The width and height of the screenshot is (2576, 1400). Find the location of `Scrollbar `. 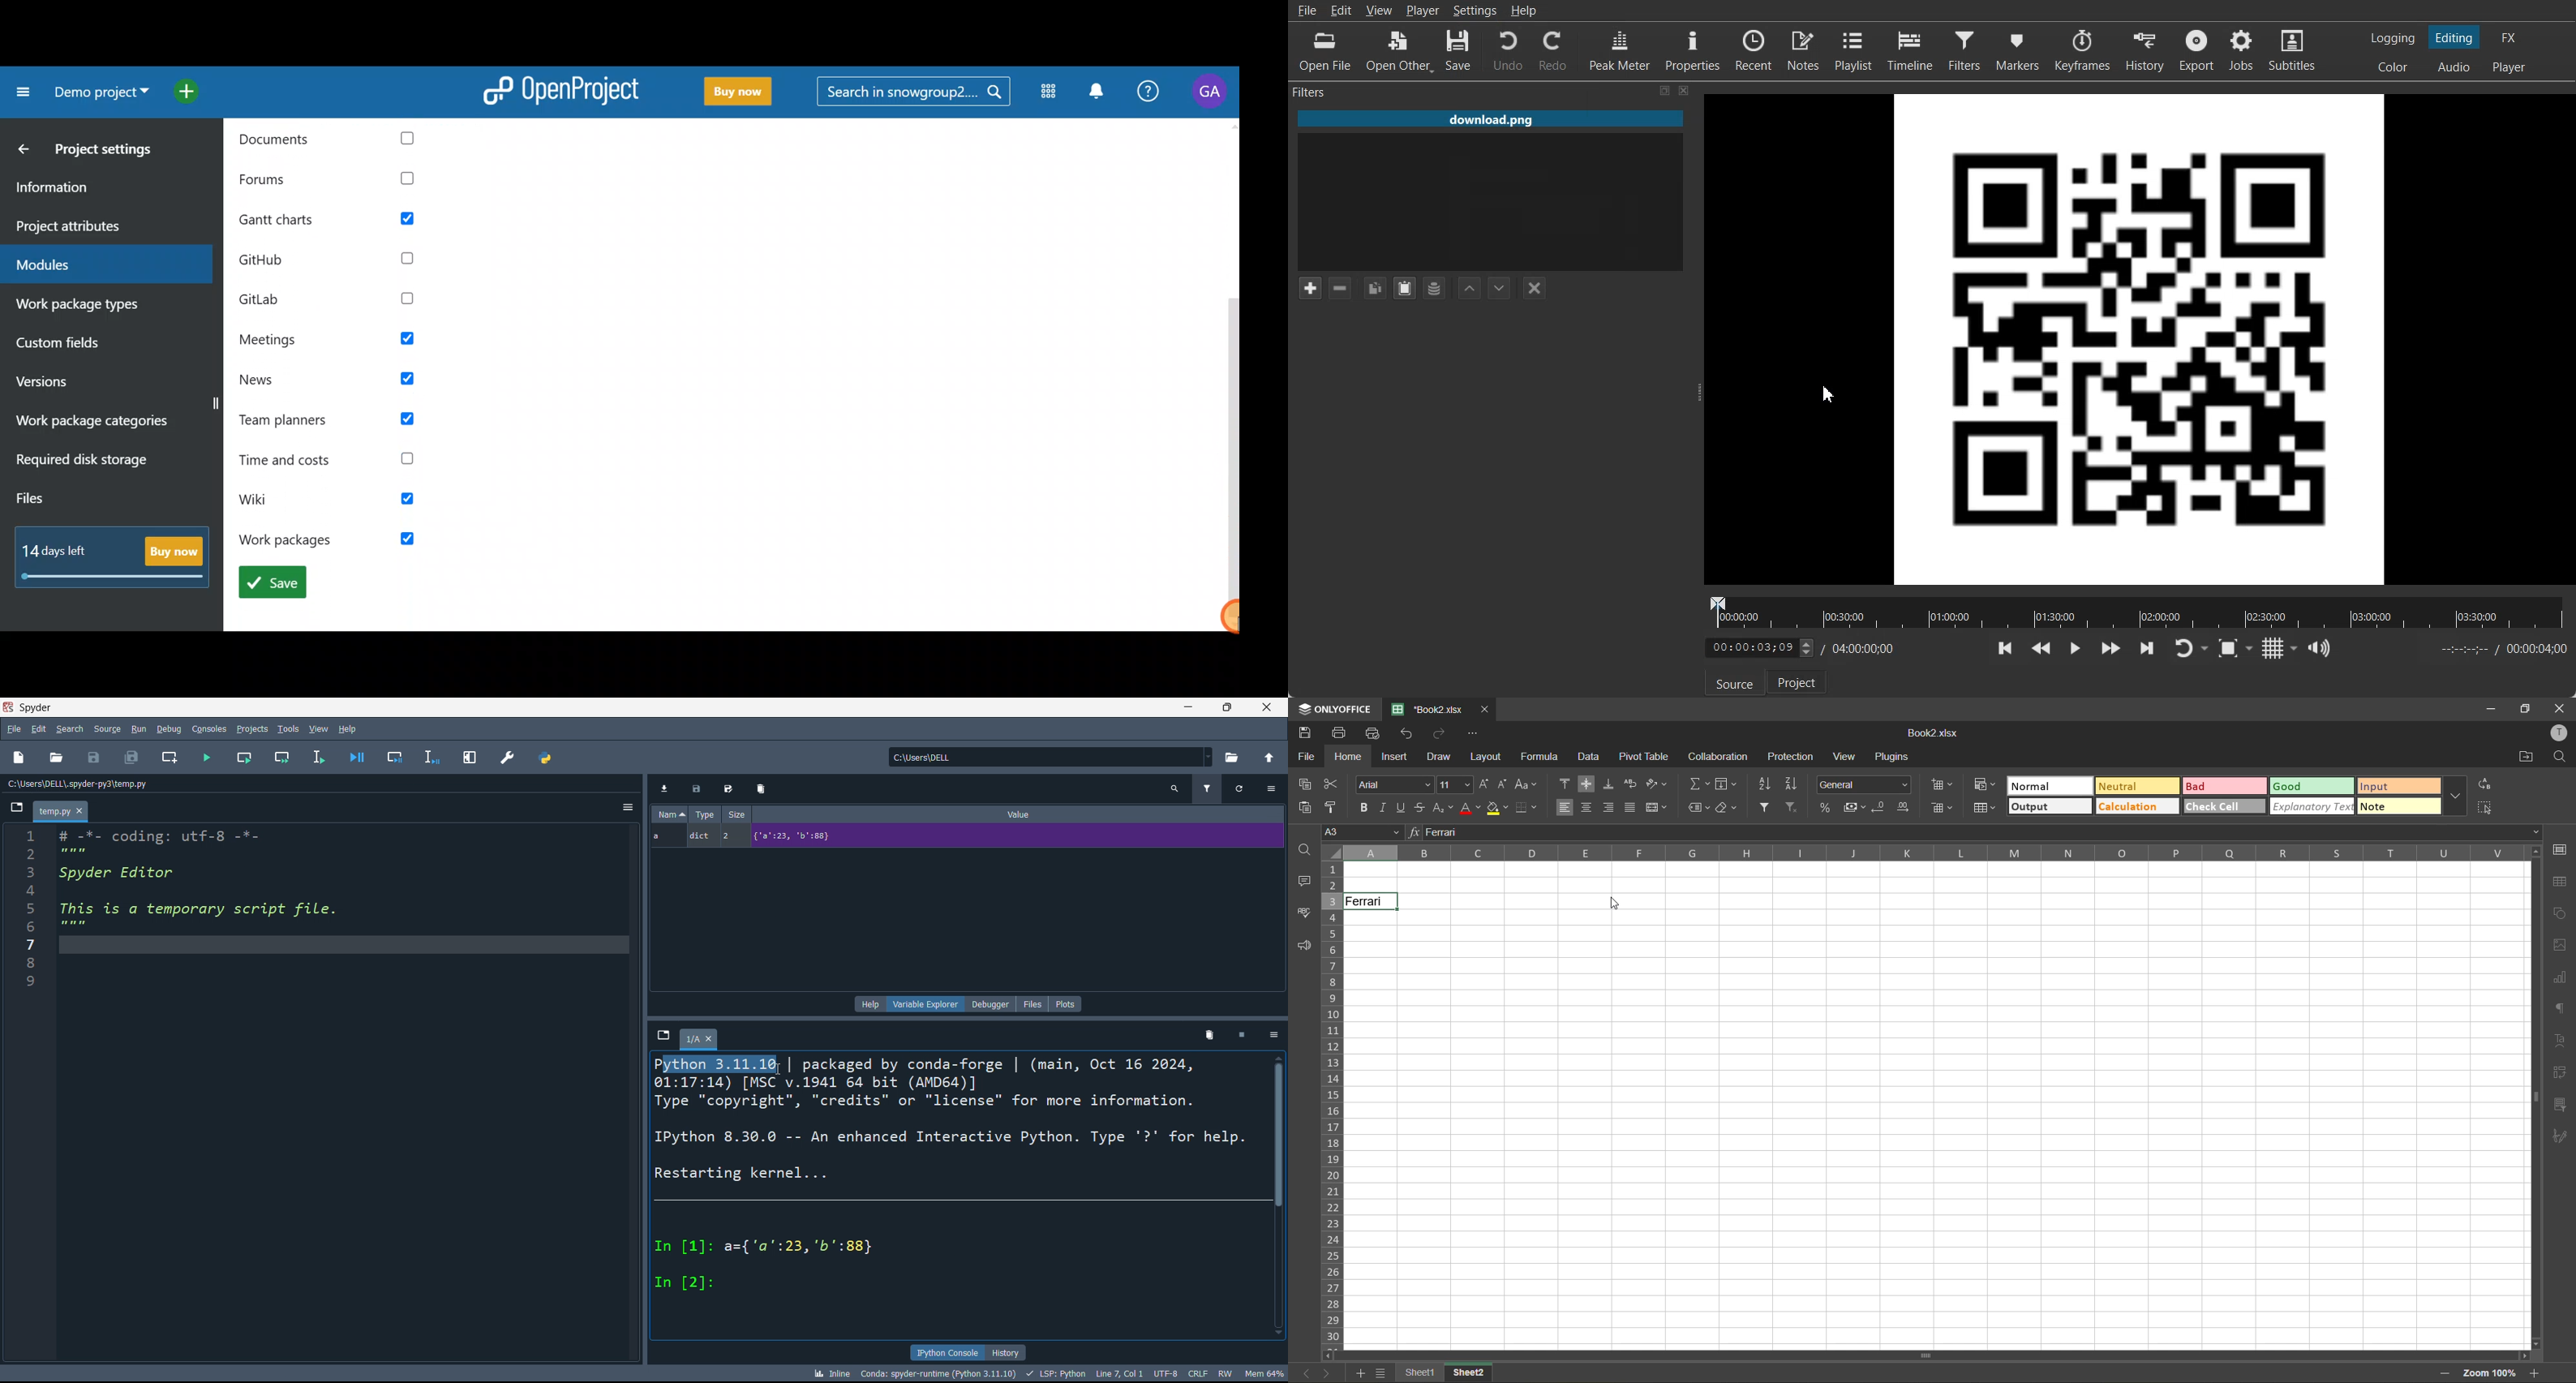

Scrollbar  is located at coordinates (1928, 1354).